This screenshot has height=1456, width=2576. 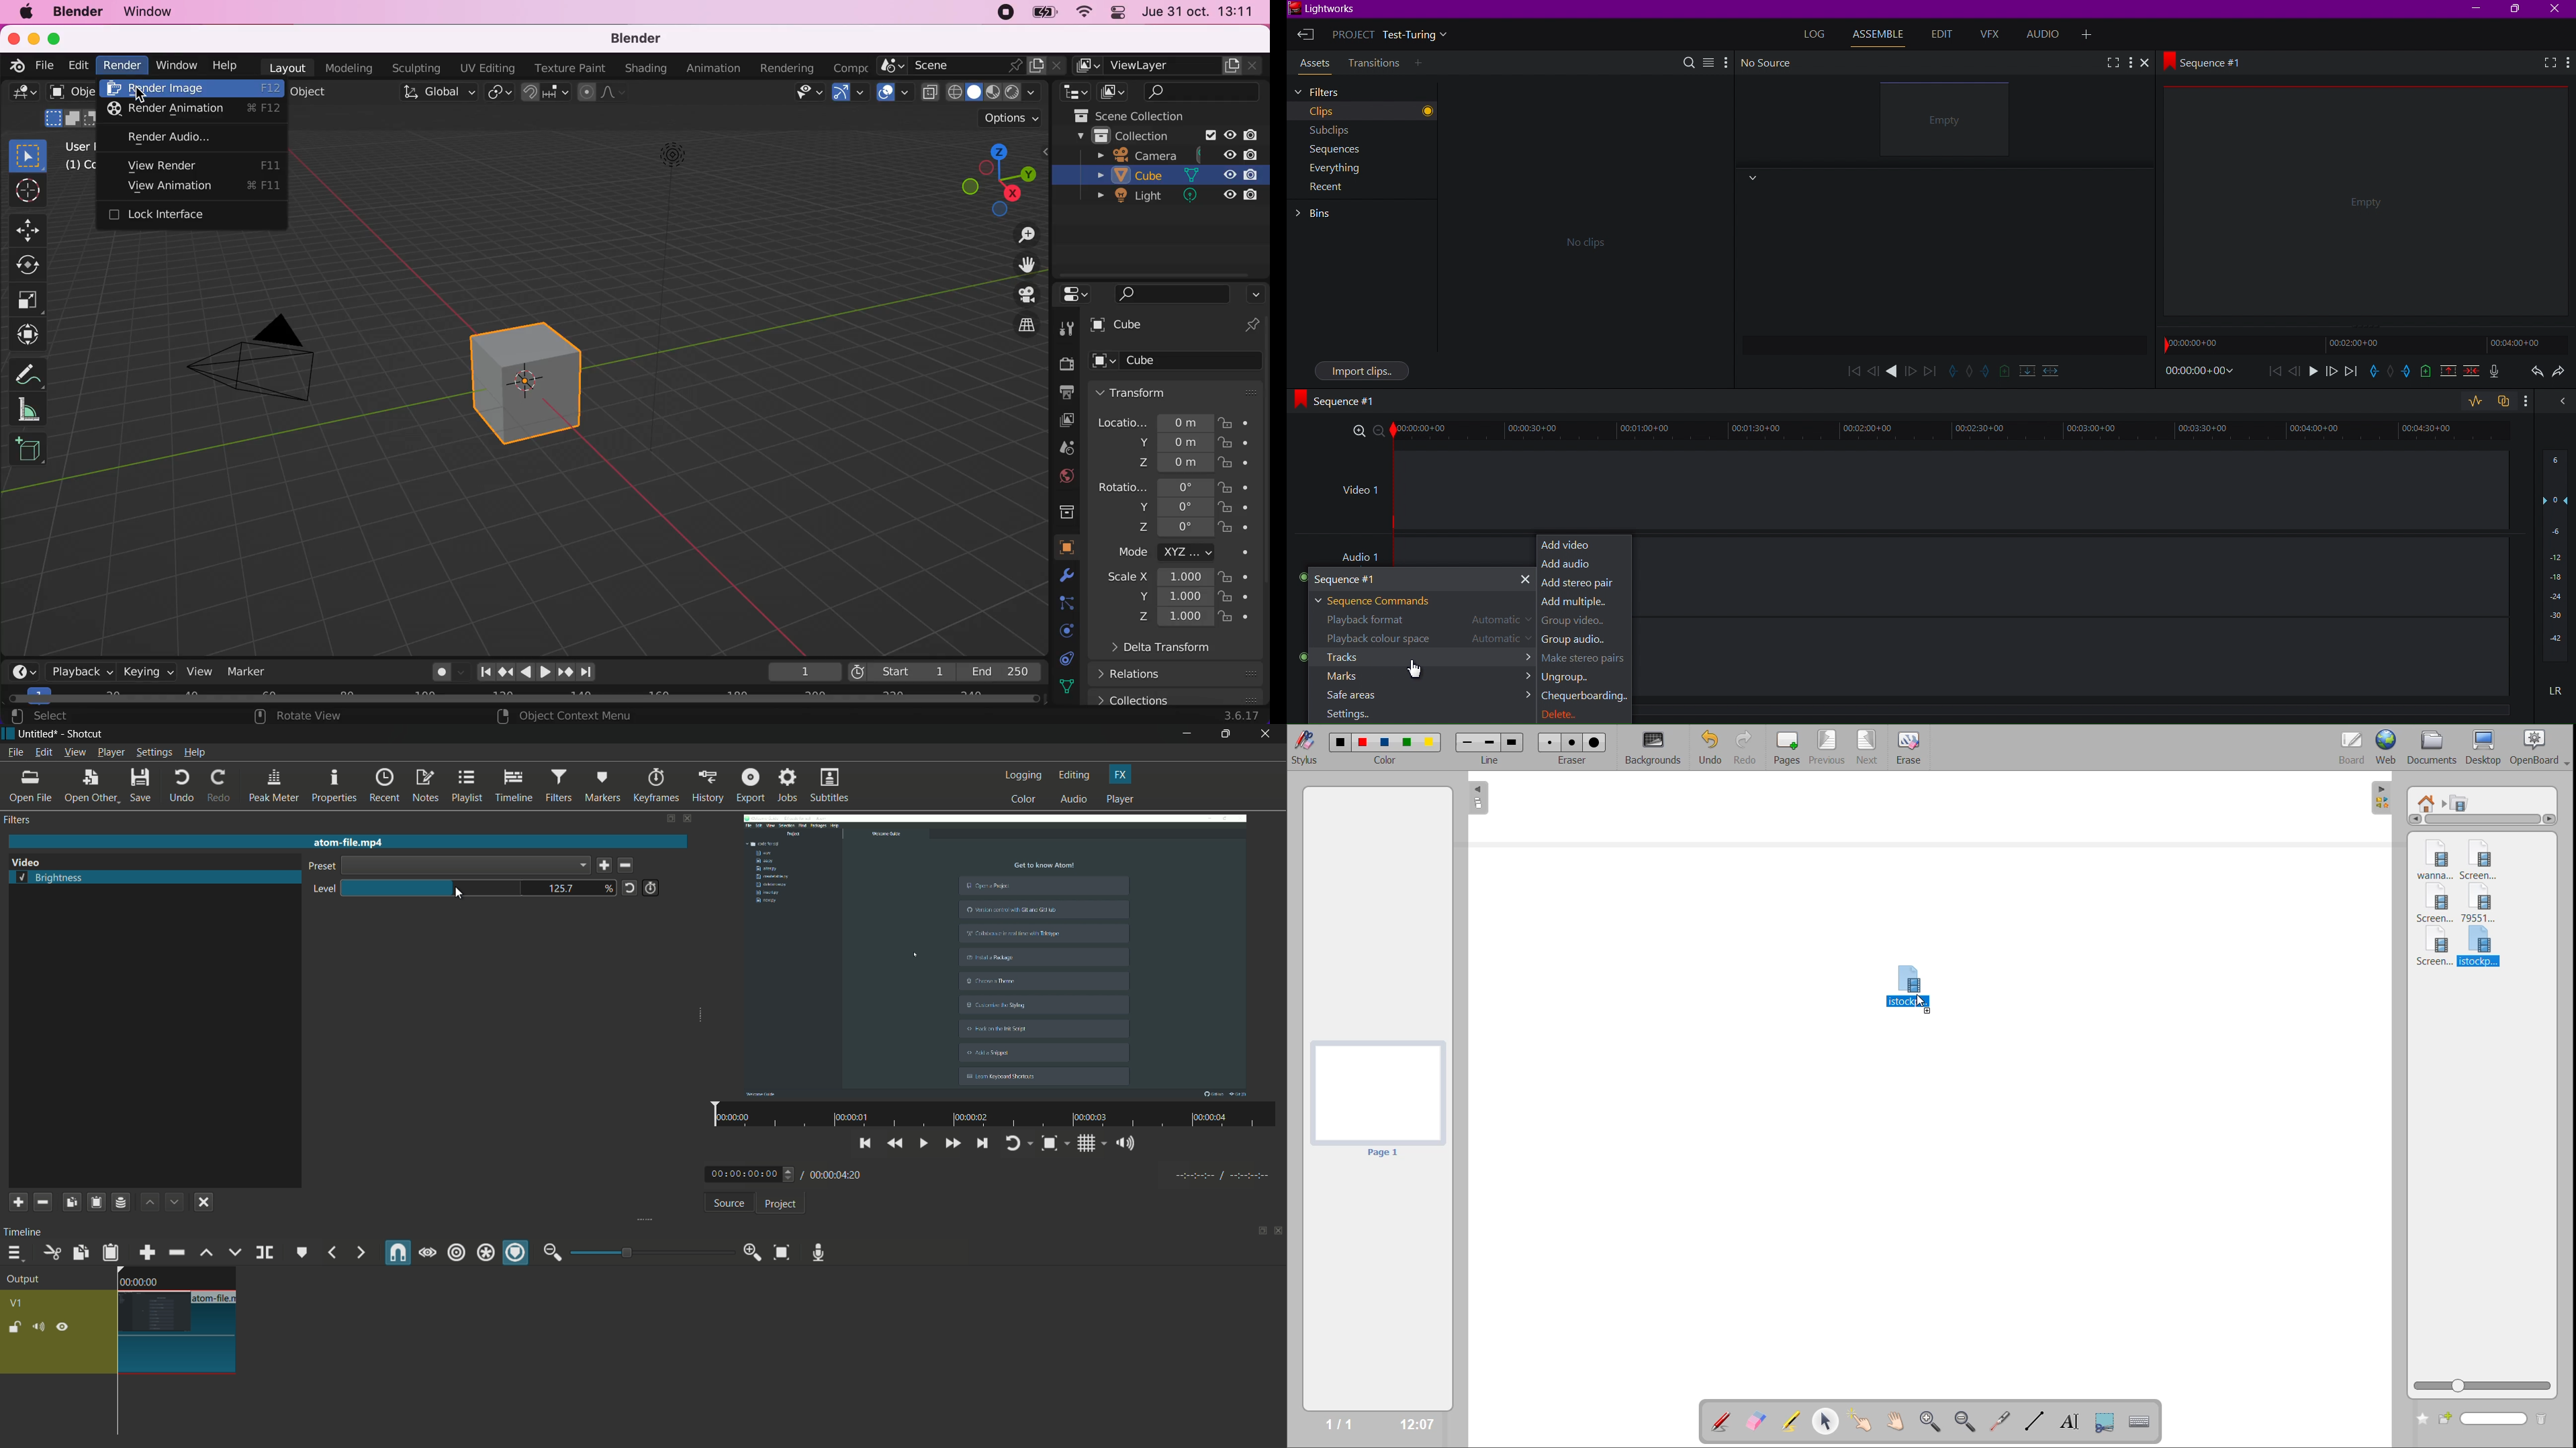 I want to click on Undo, so click(x=2534, y=373).